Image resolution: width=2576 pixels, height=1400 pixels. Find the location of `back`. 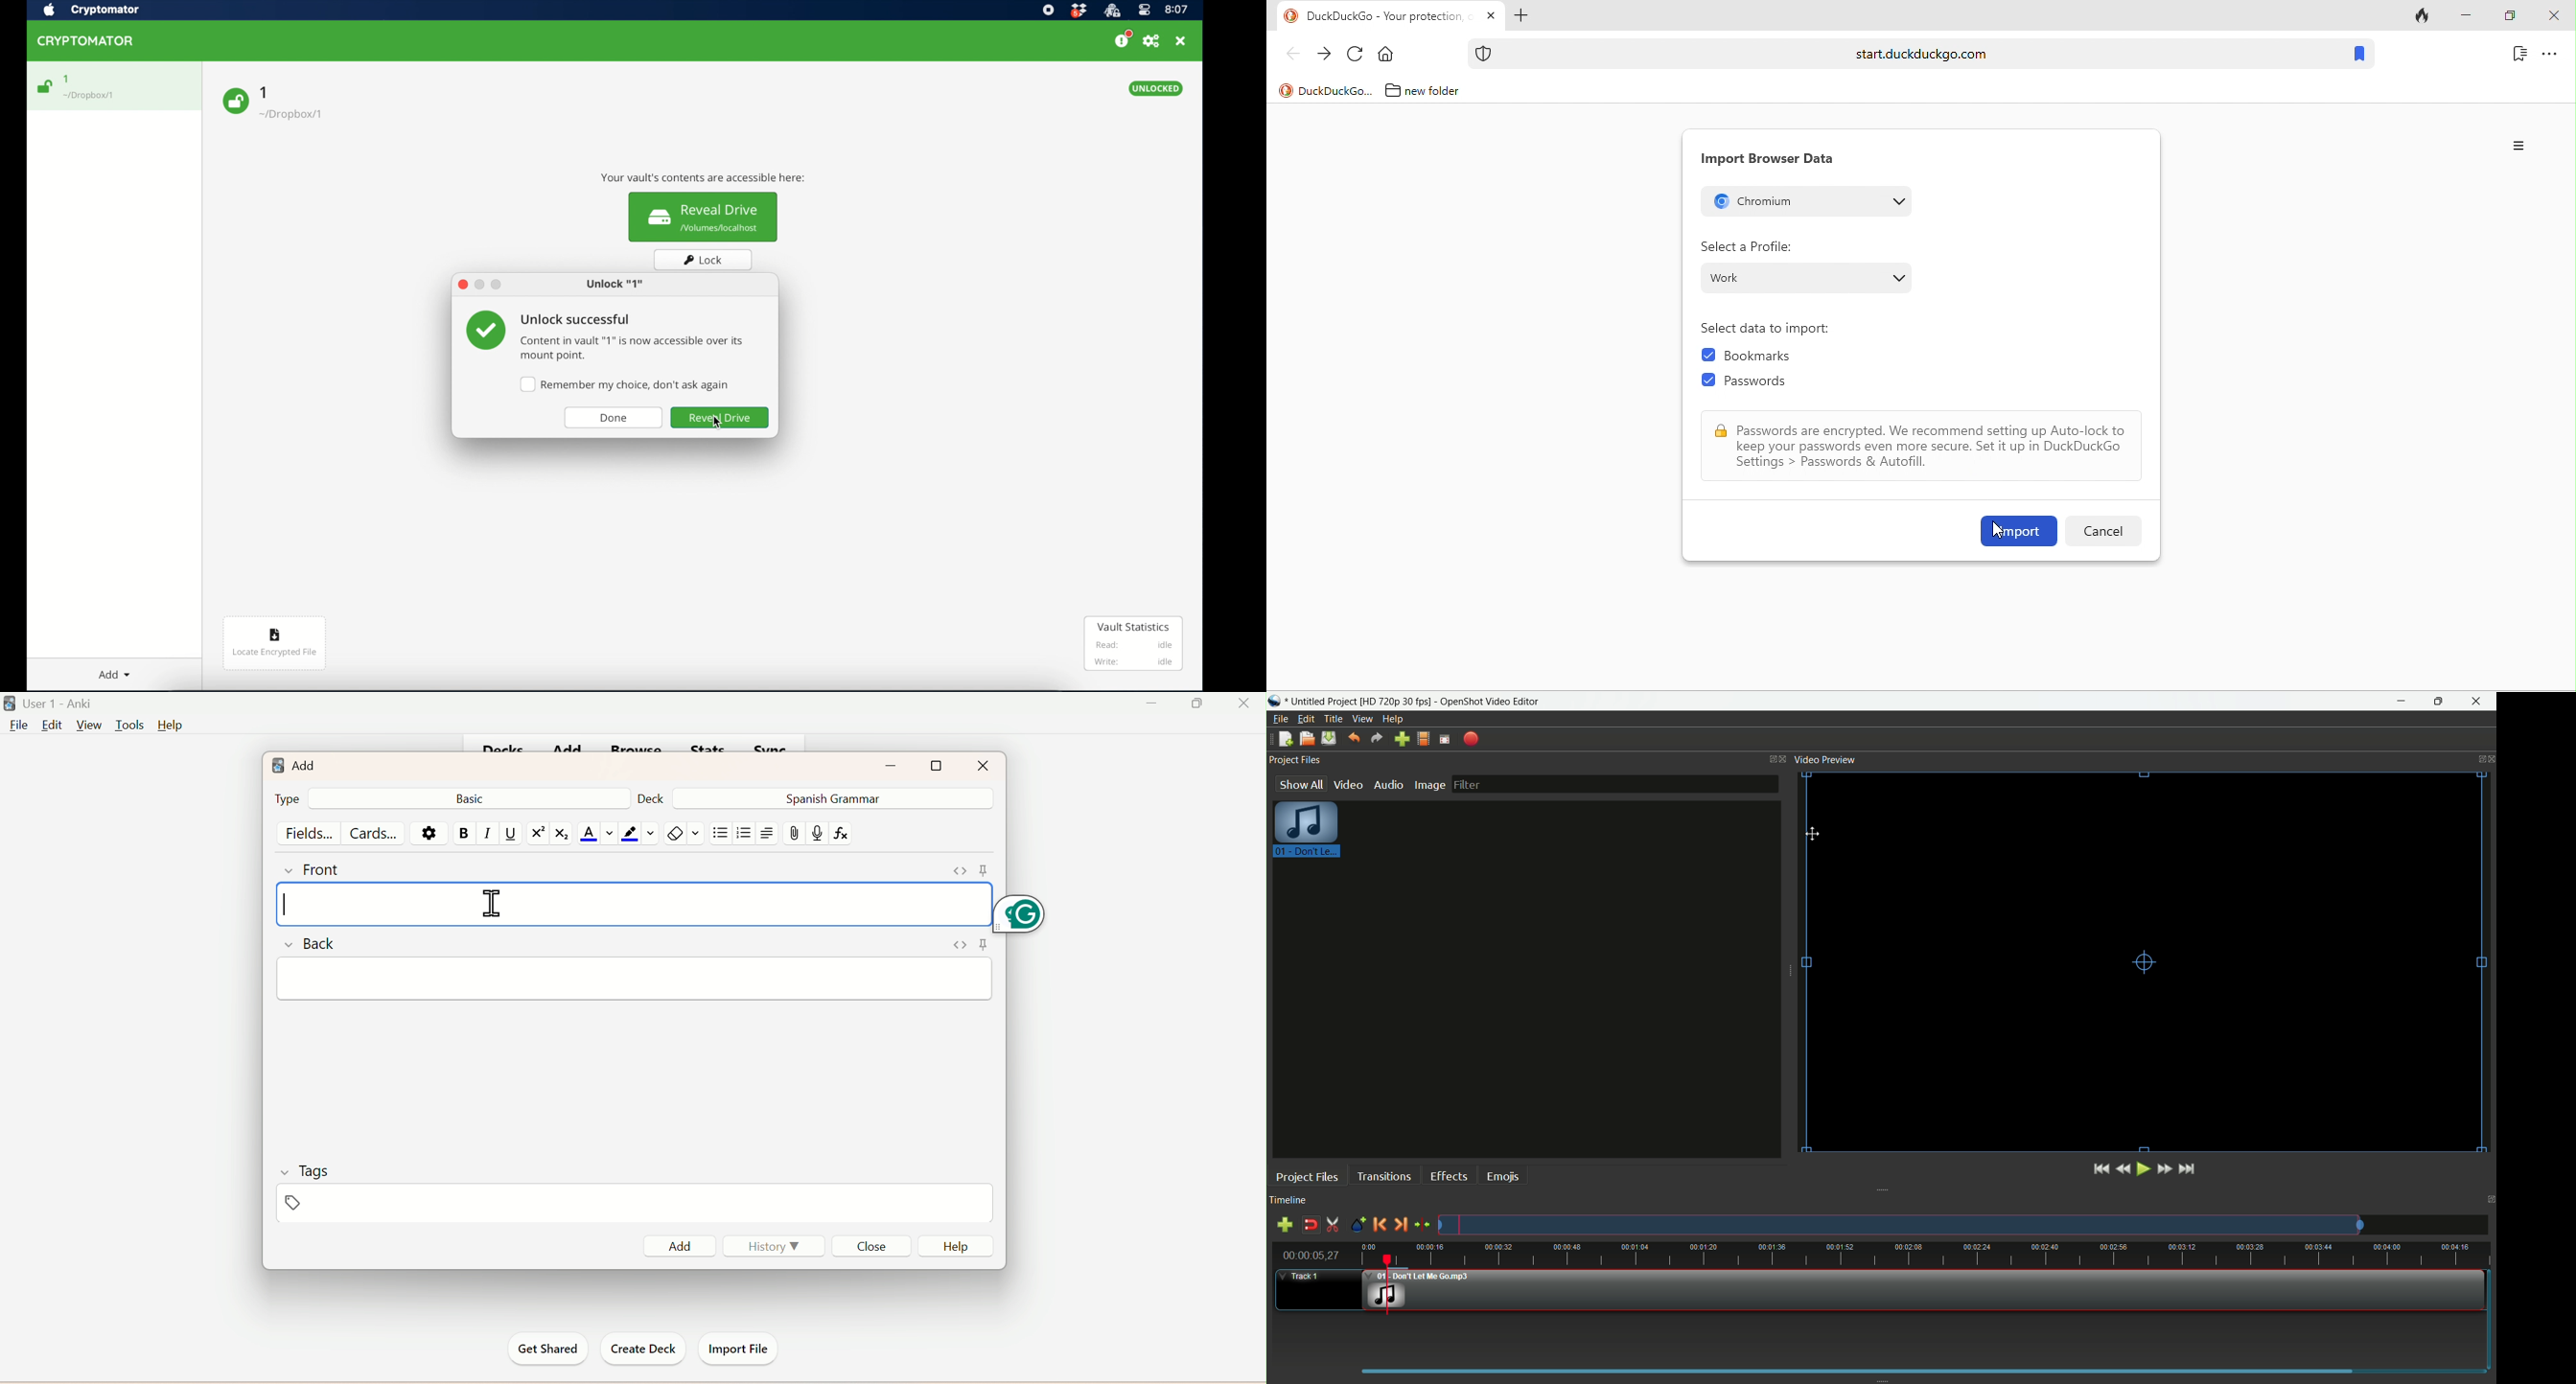

back is located at coordinates (1292, 53).